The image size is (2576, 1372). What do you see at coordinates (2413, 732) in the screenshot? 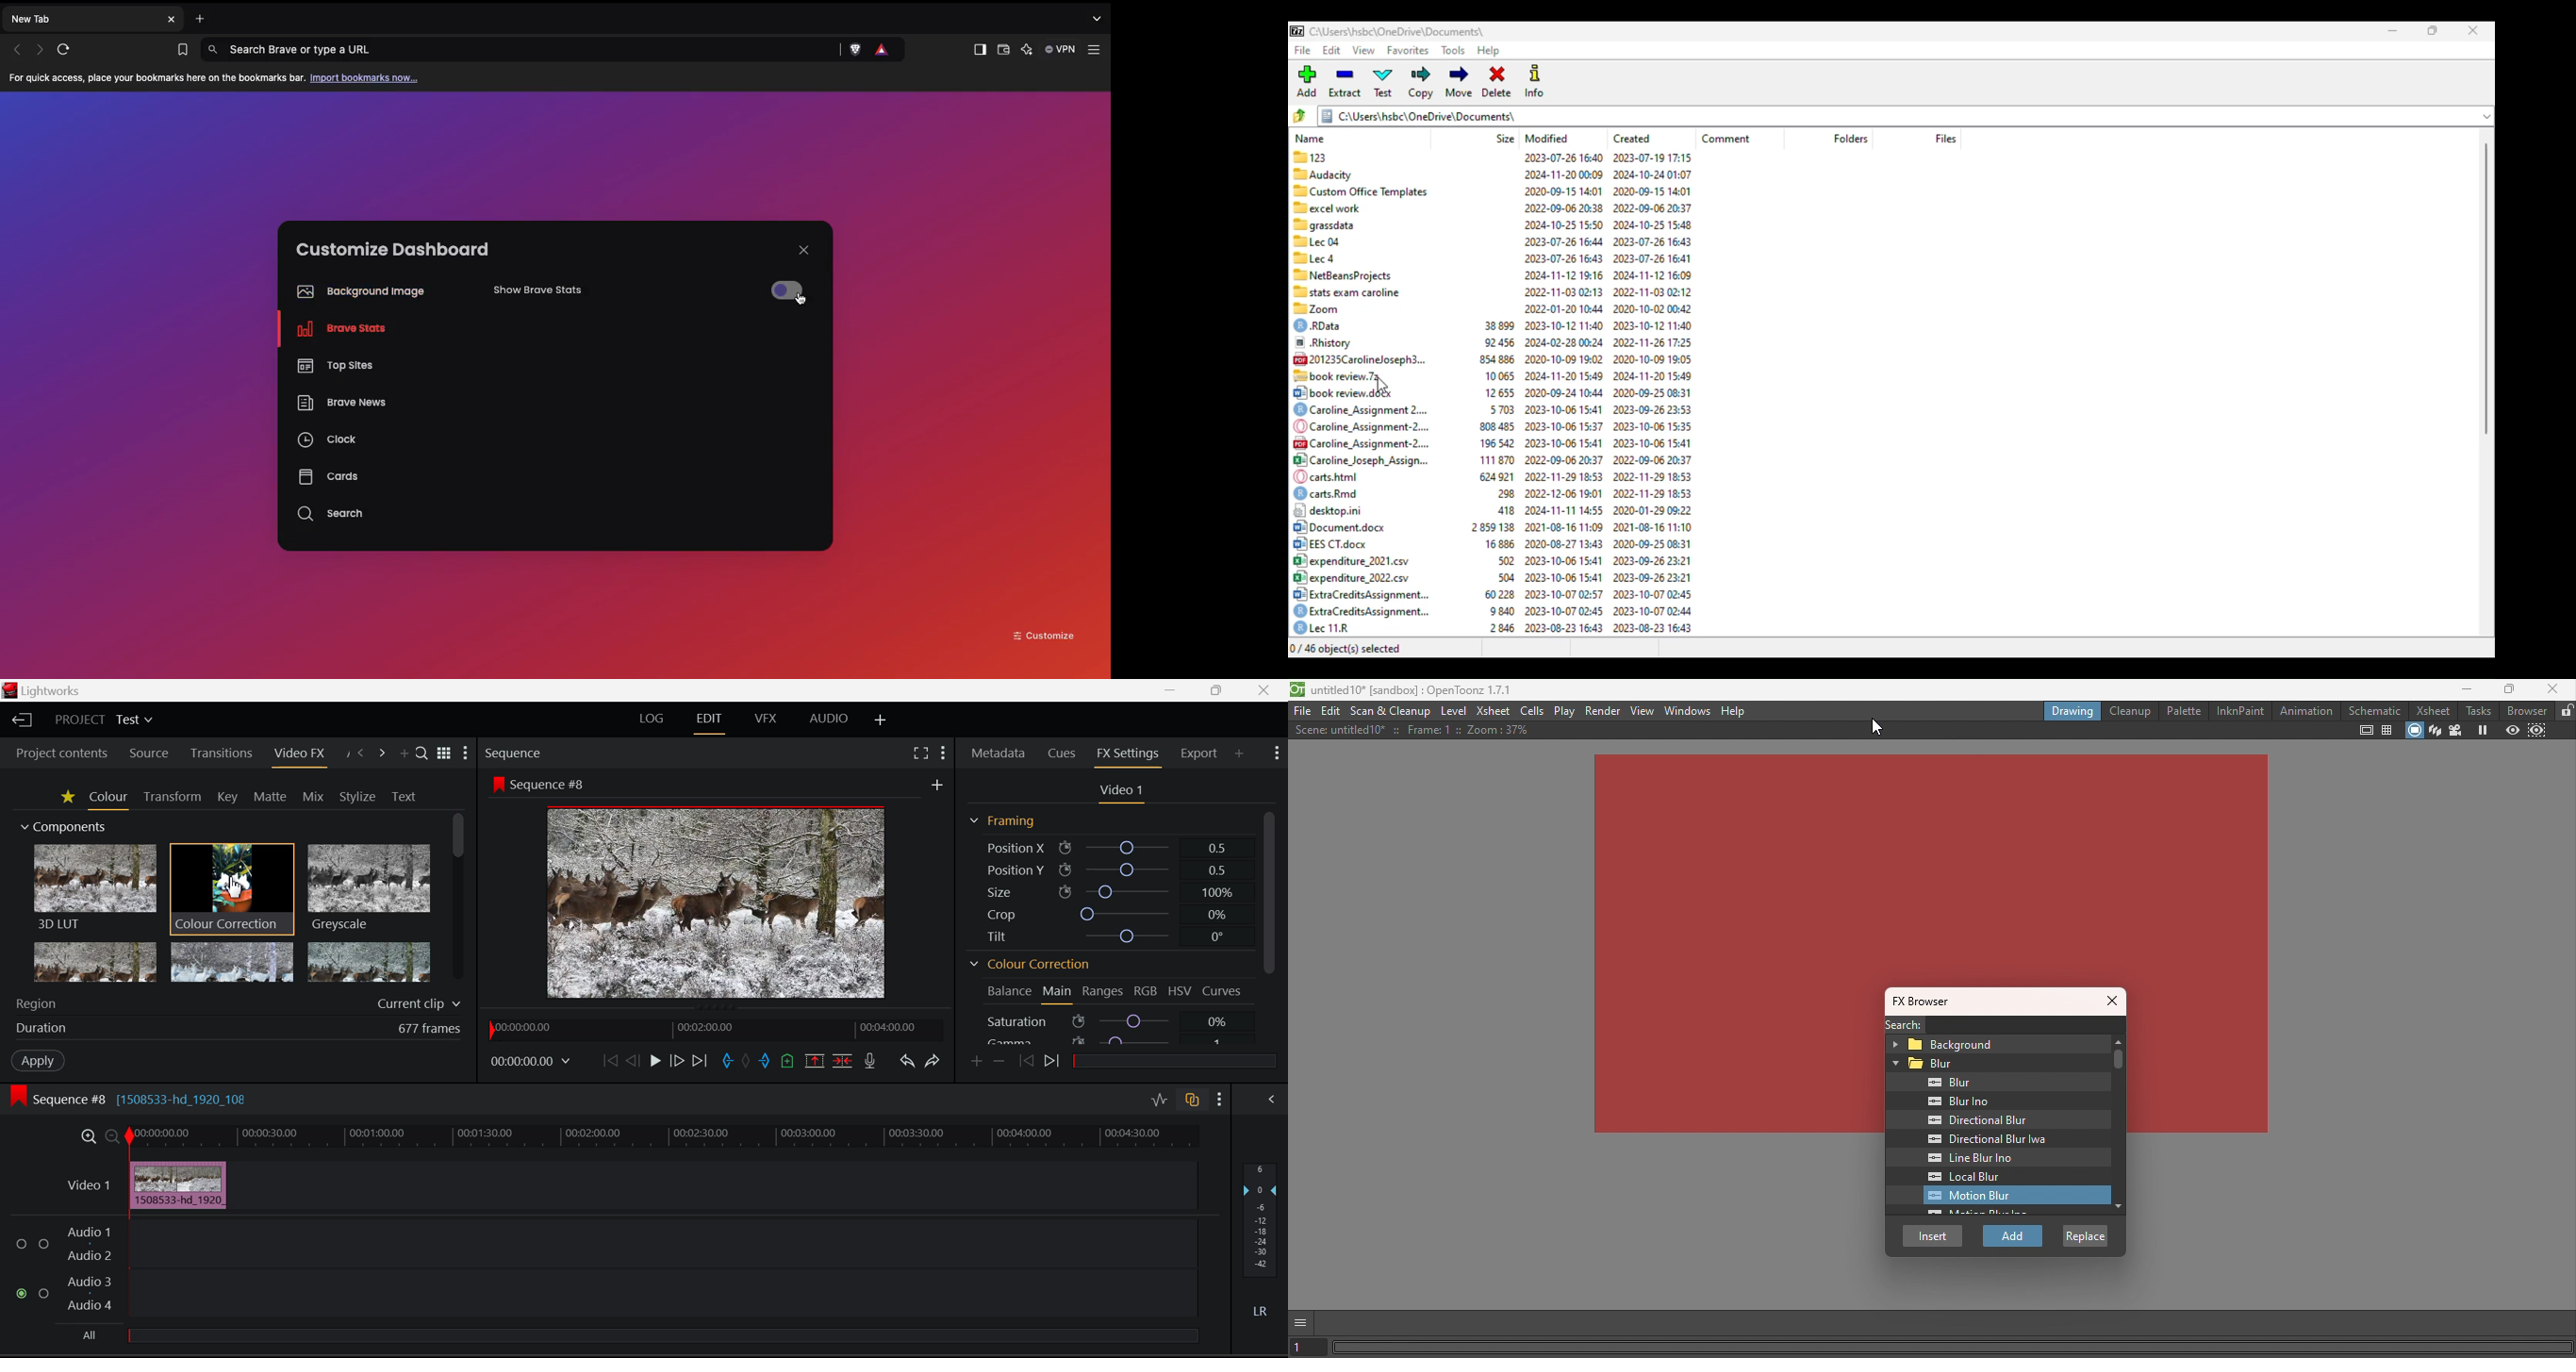
I see `Camera stand view` at bounding box center [2413, 732].